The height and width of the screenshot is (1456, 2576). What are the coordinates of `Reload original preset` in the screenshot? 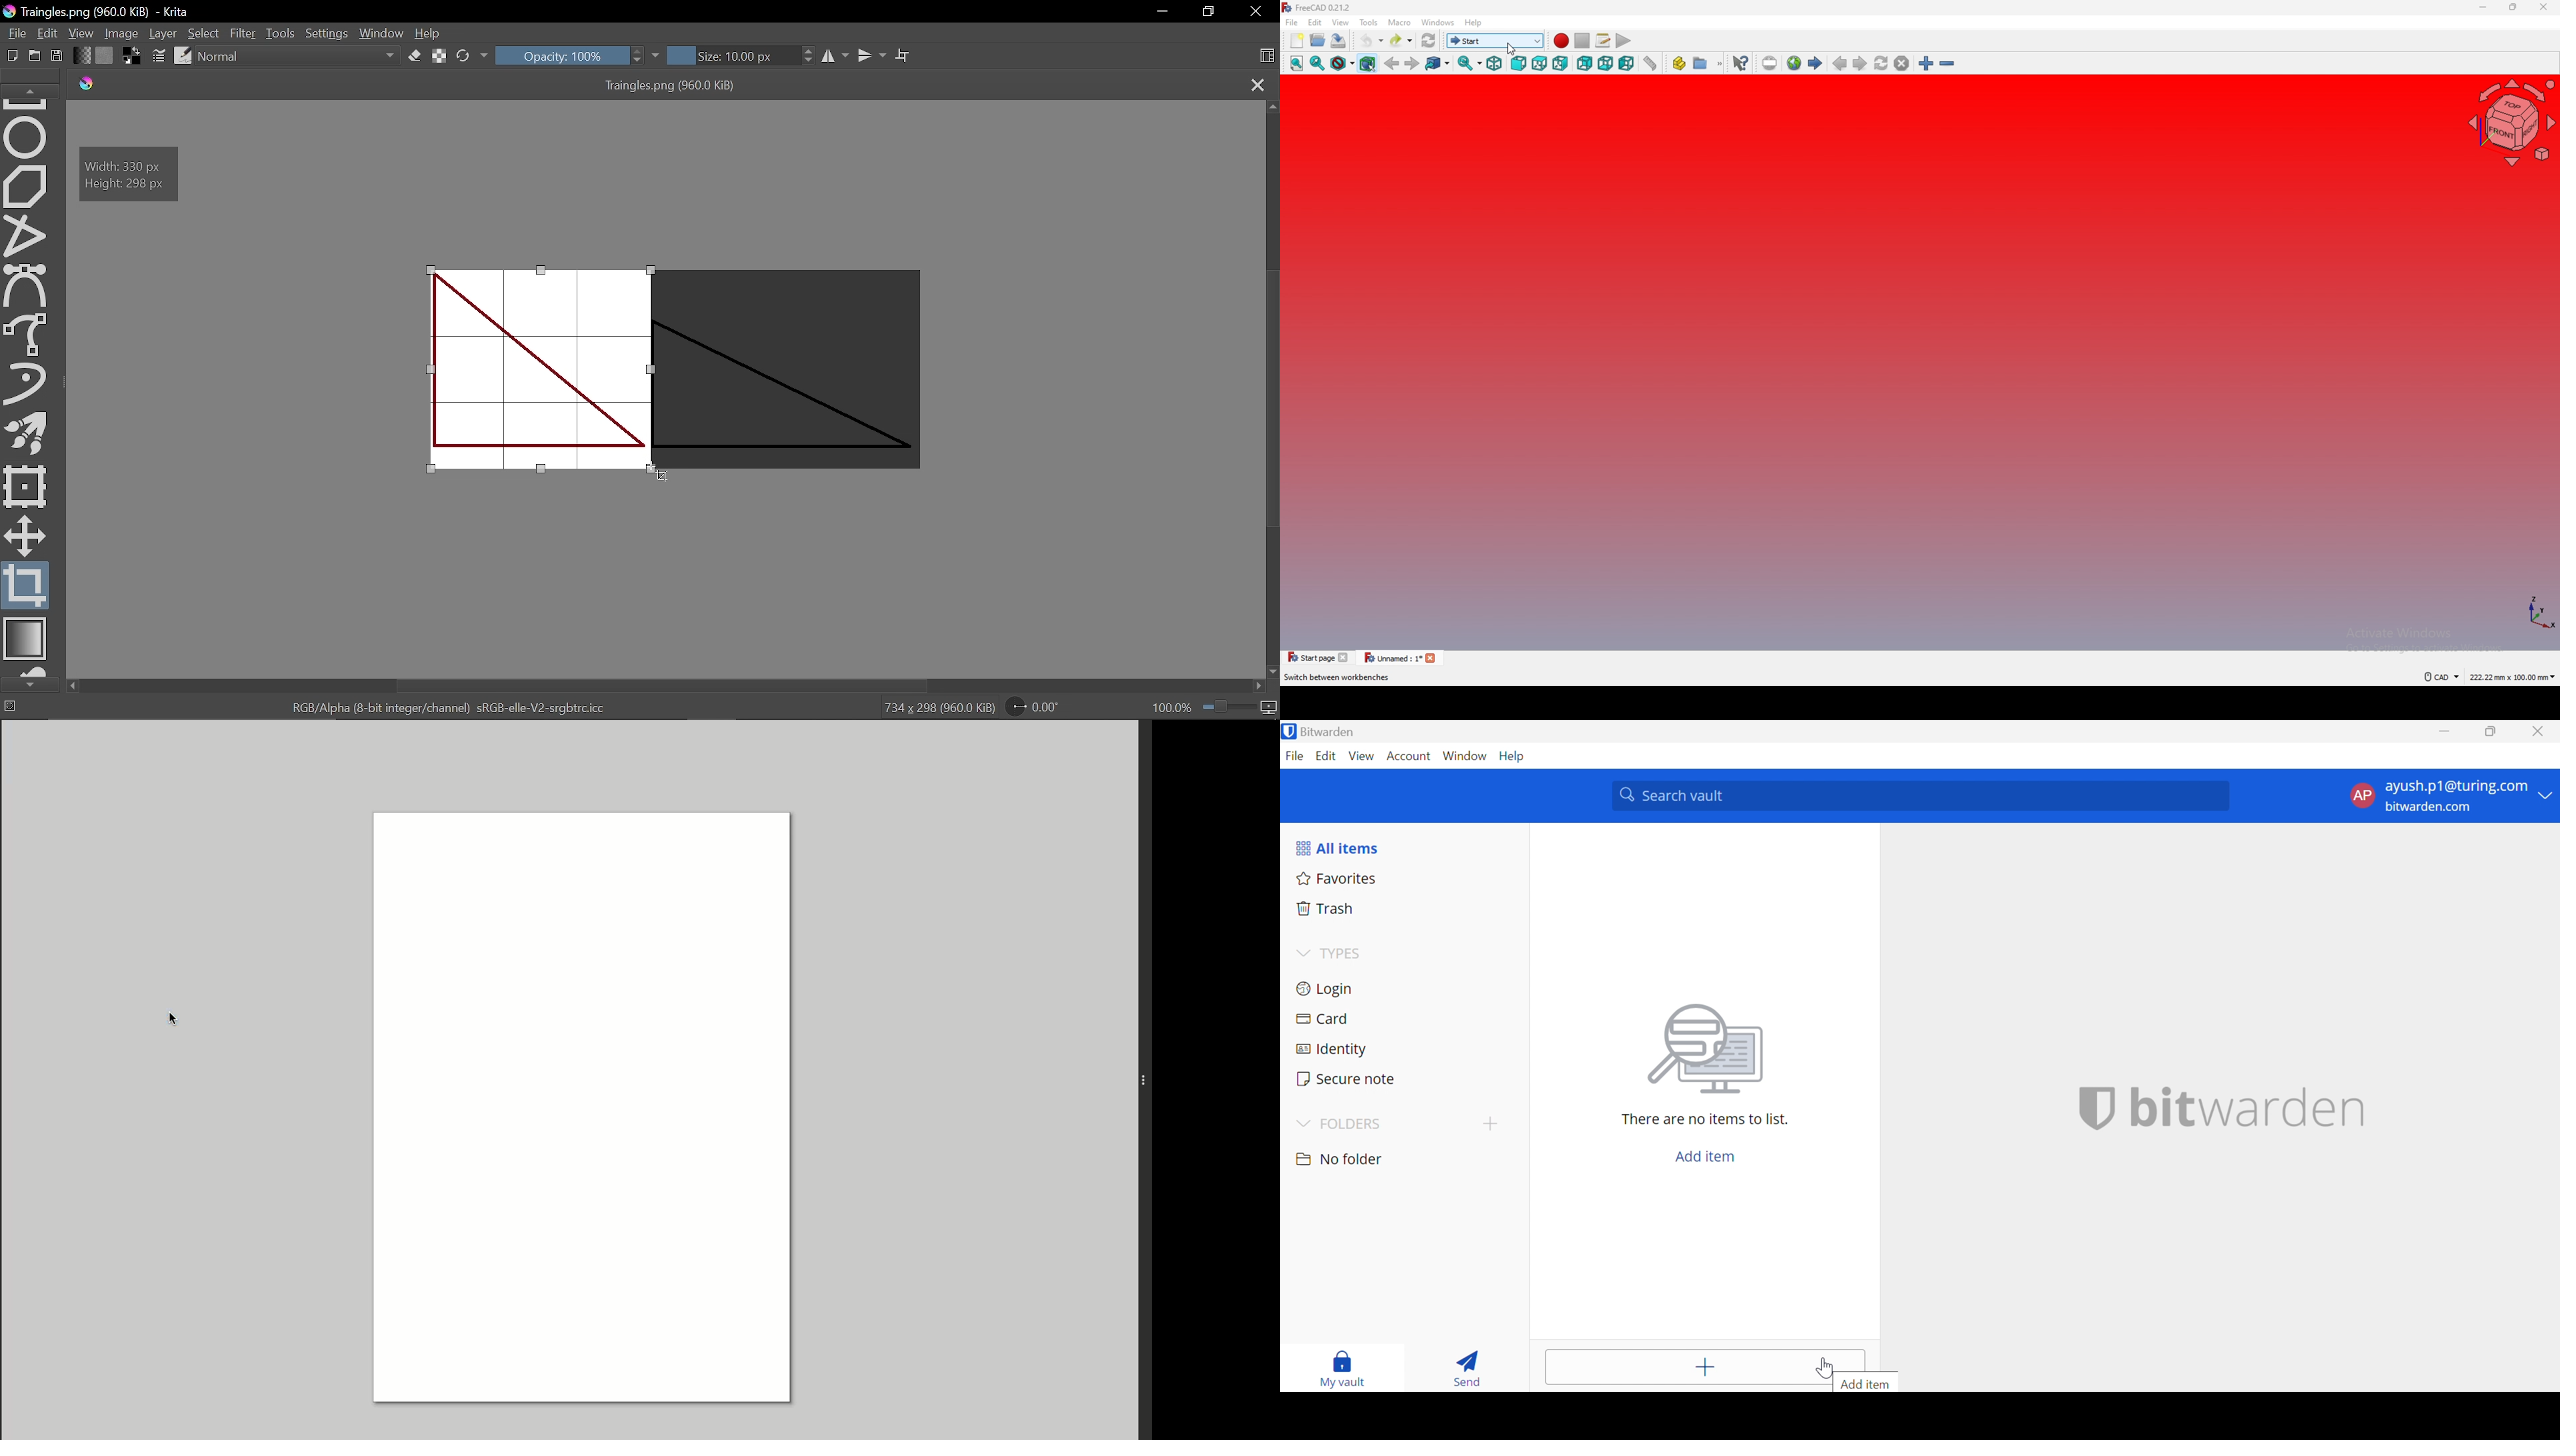 It's located at (464, 56).